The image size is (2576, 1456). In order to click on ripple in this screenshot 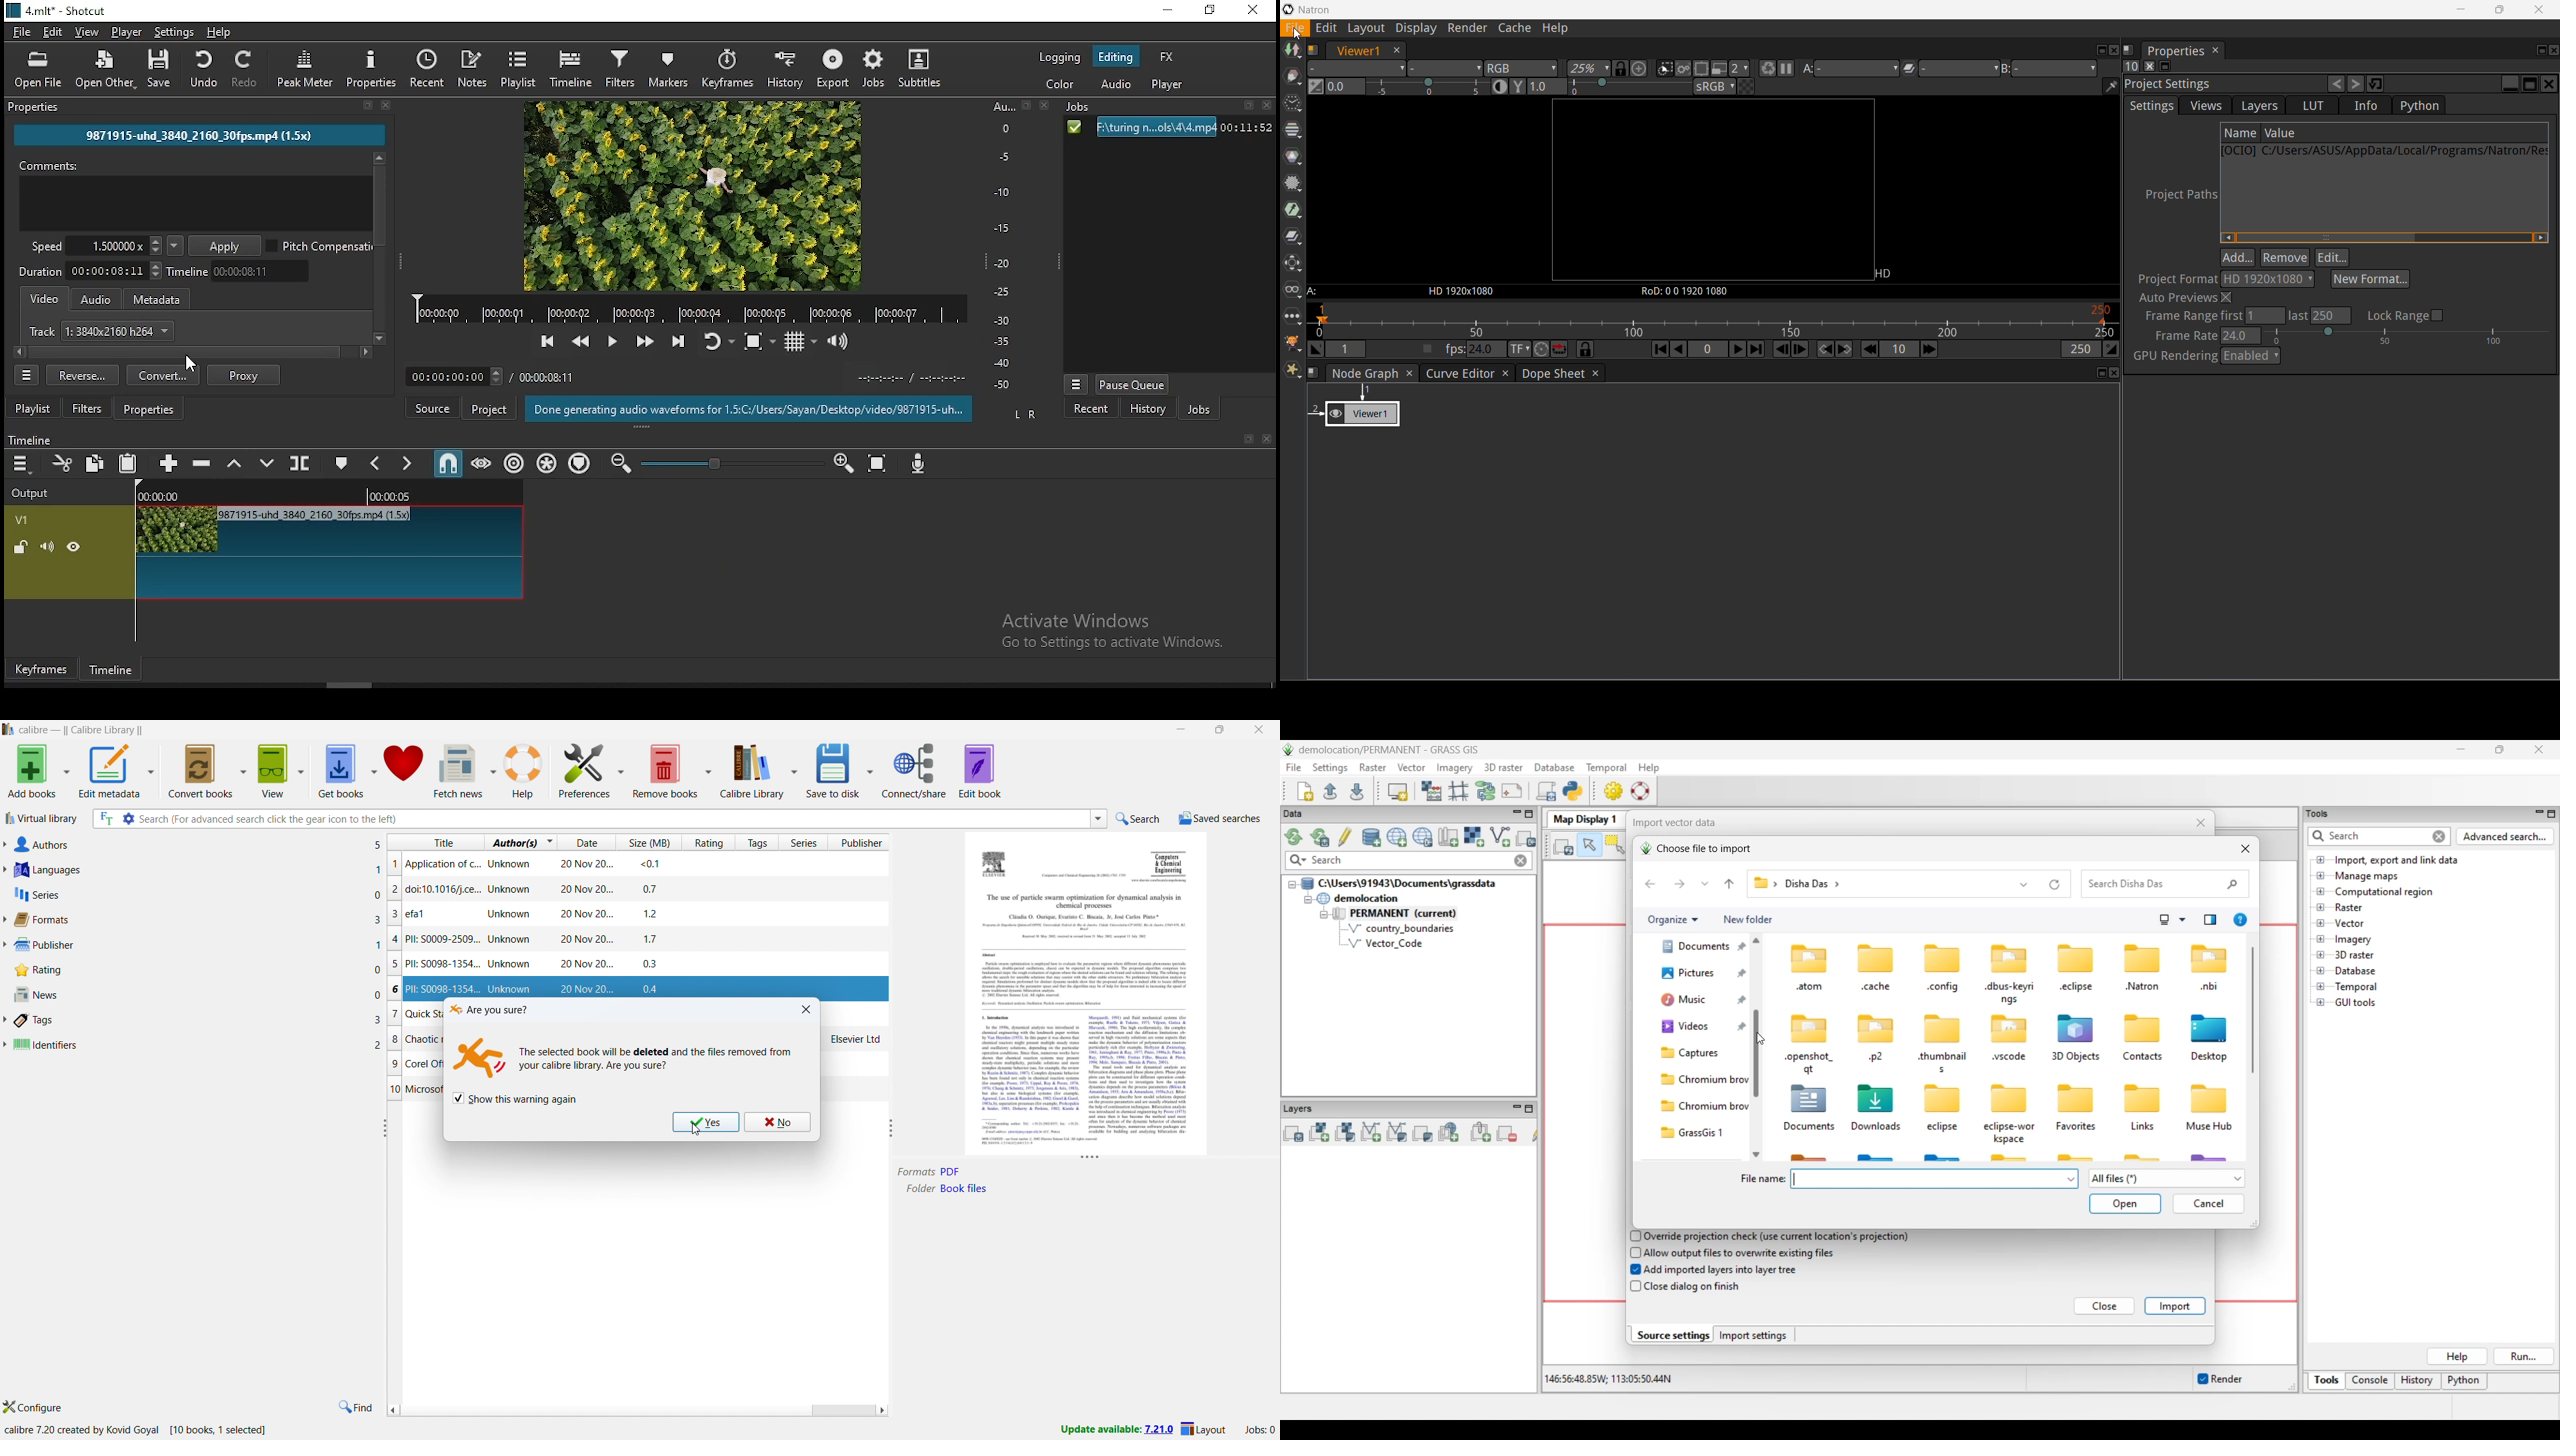, I will do `click(515, 465)`.